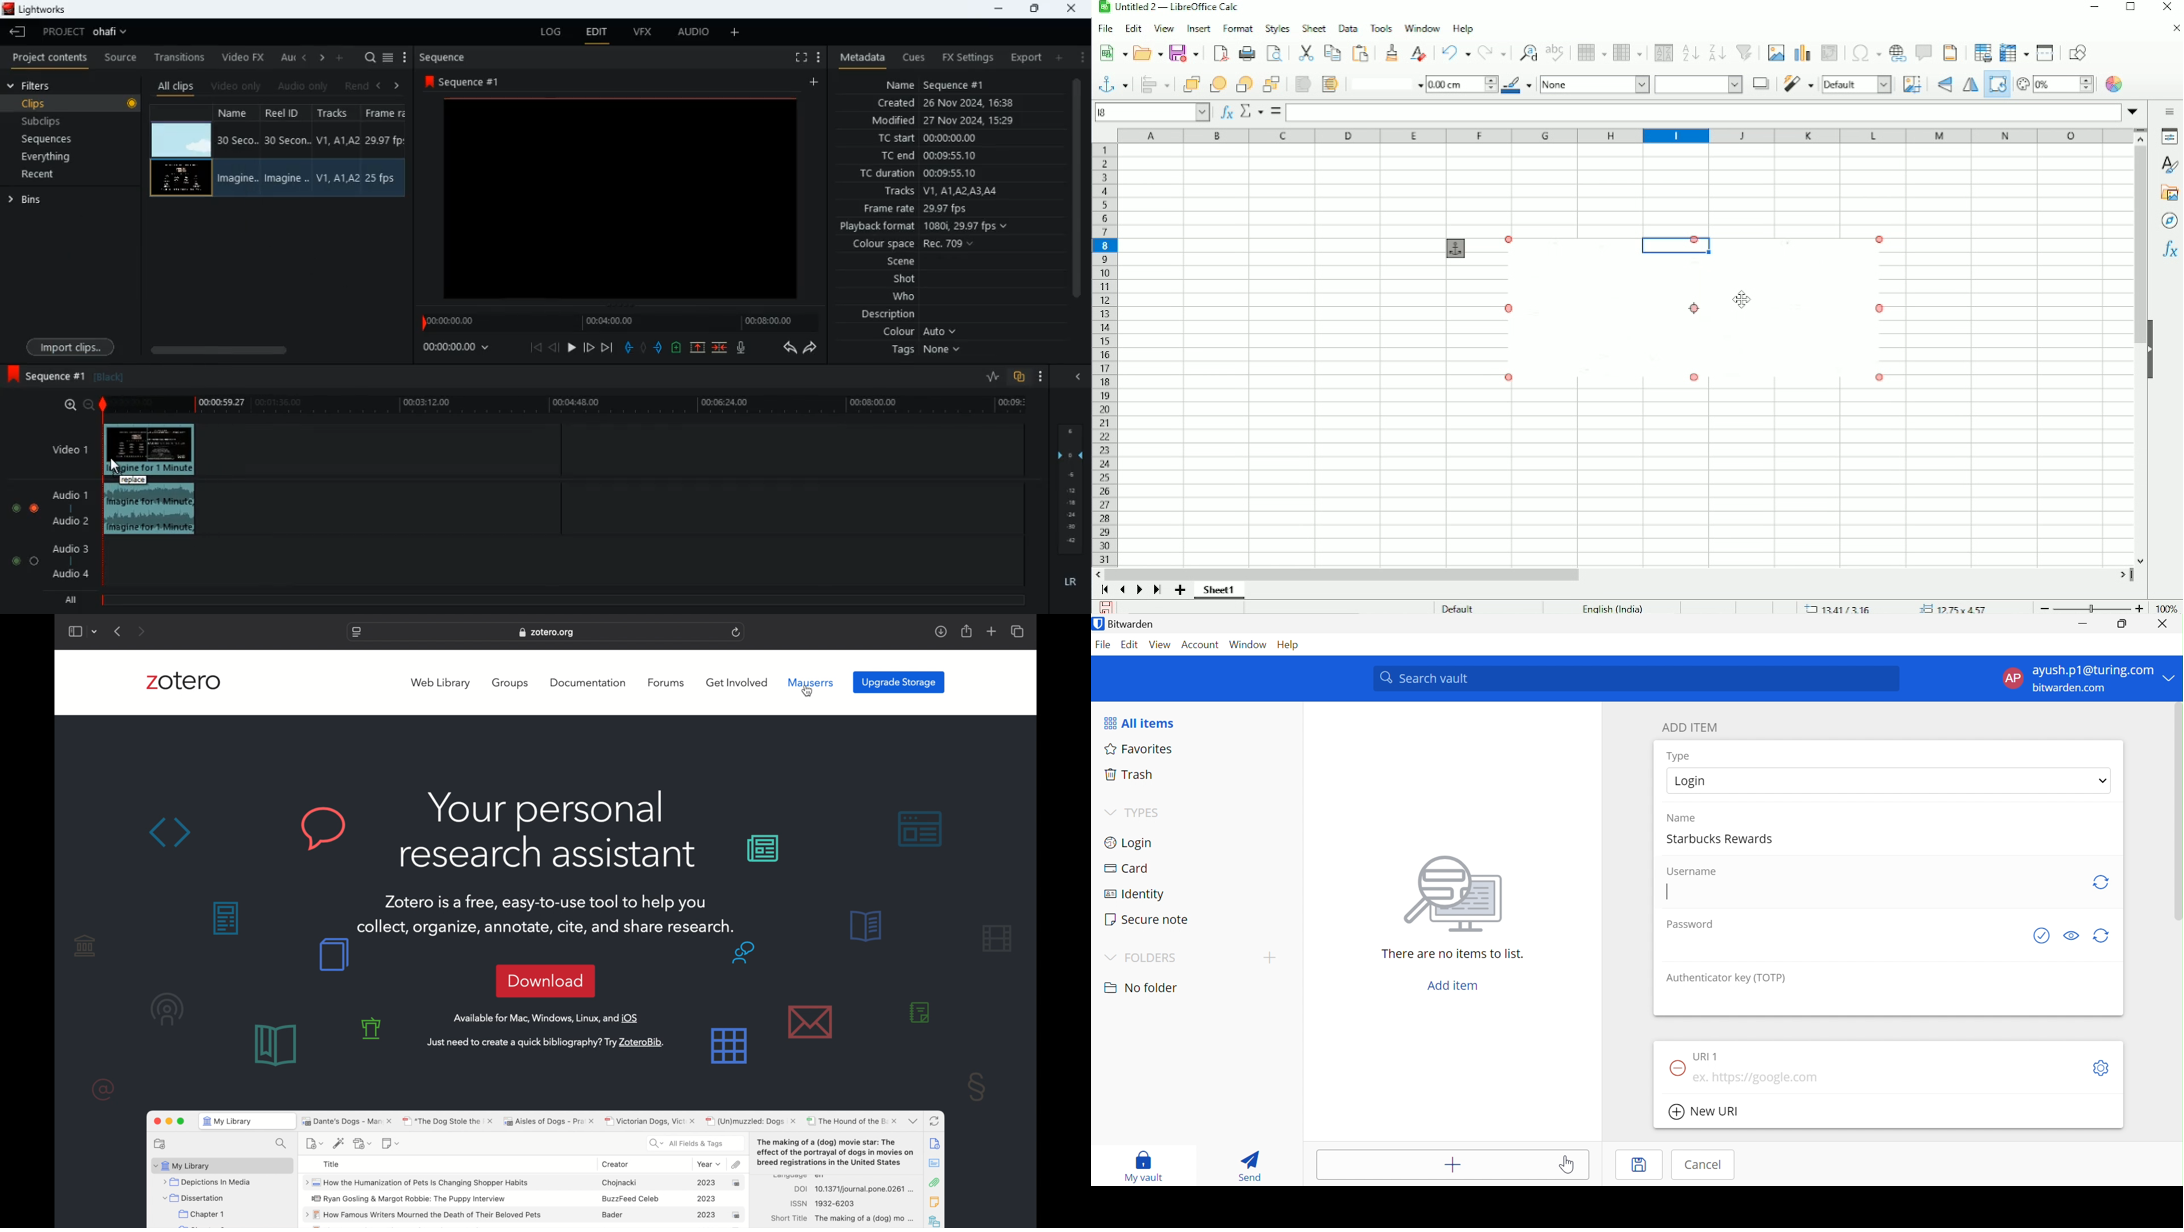 Image resolution: width=2184 pixels, height=1232 pixels. What do you see at coordinates (237, 86) in the screenshot?
I see `video only` at bounding box center [237, 86].